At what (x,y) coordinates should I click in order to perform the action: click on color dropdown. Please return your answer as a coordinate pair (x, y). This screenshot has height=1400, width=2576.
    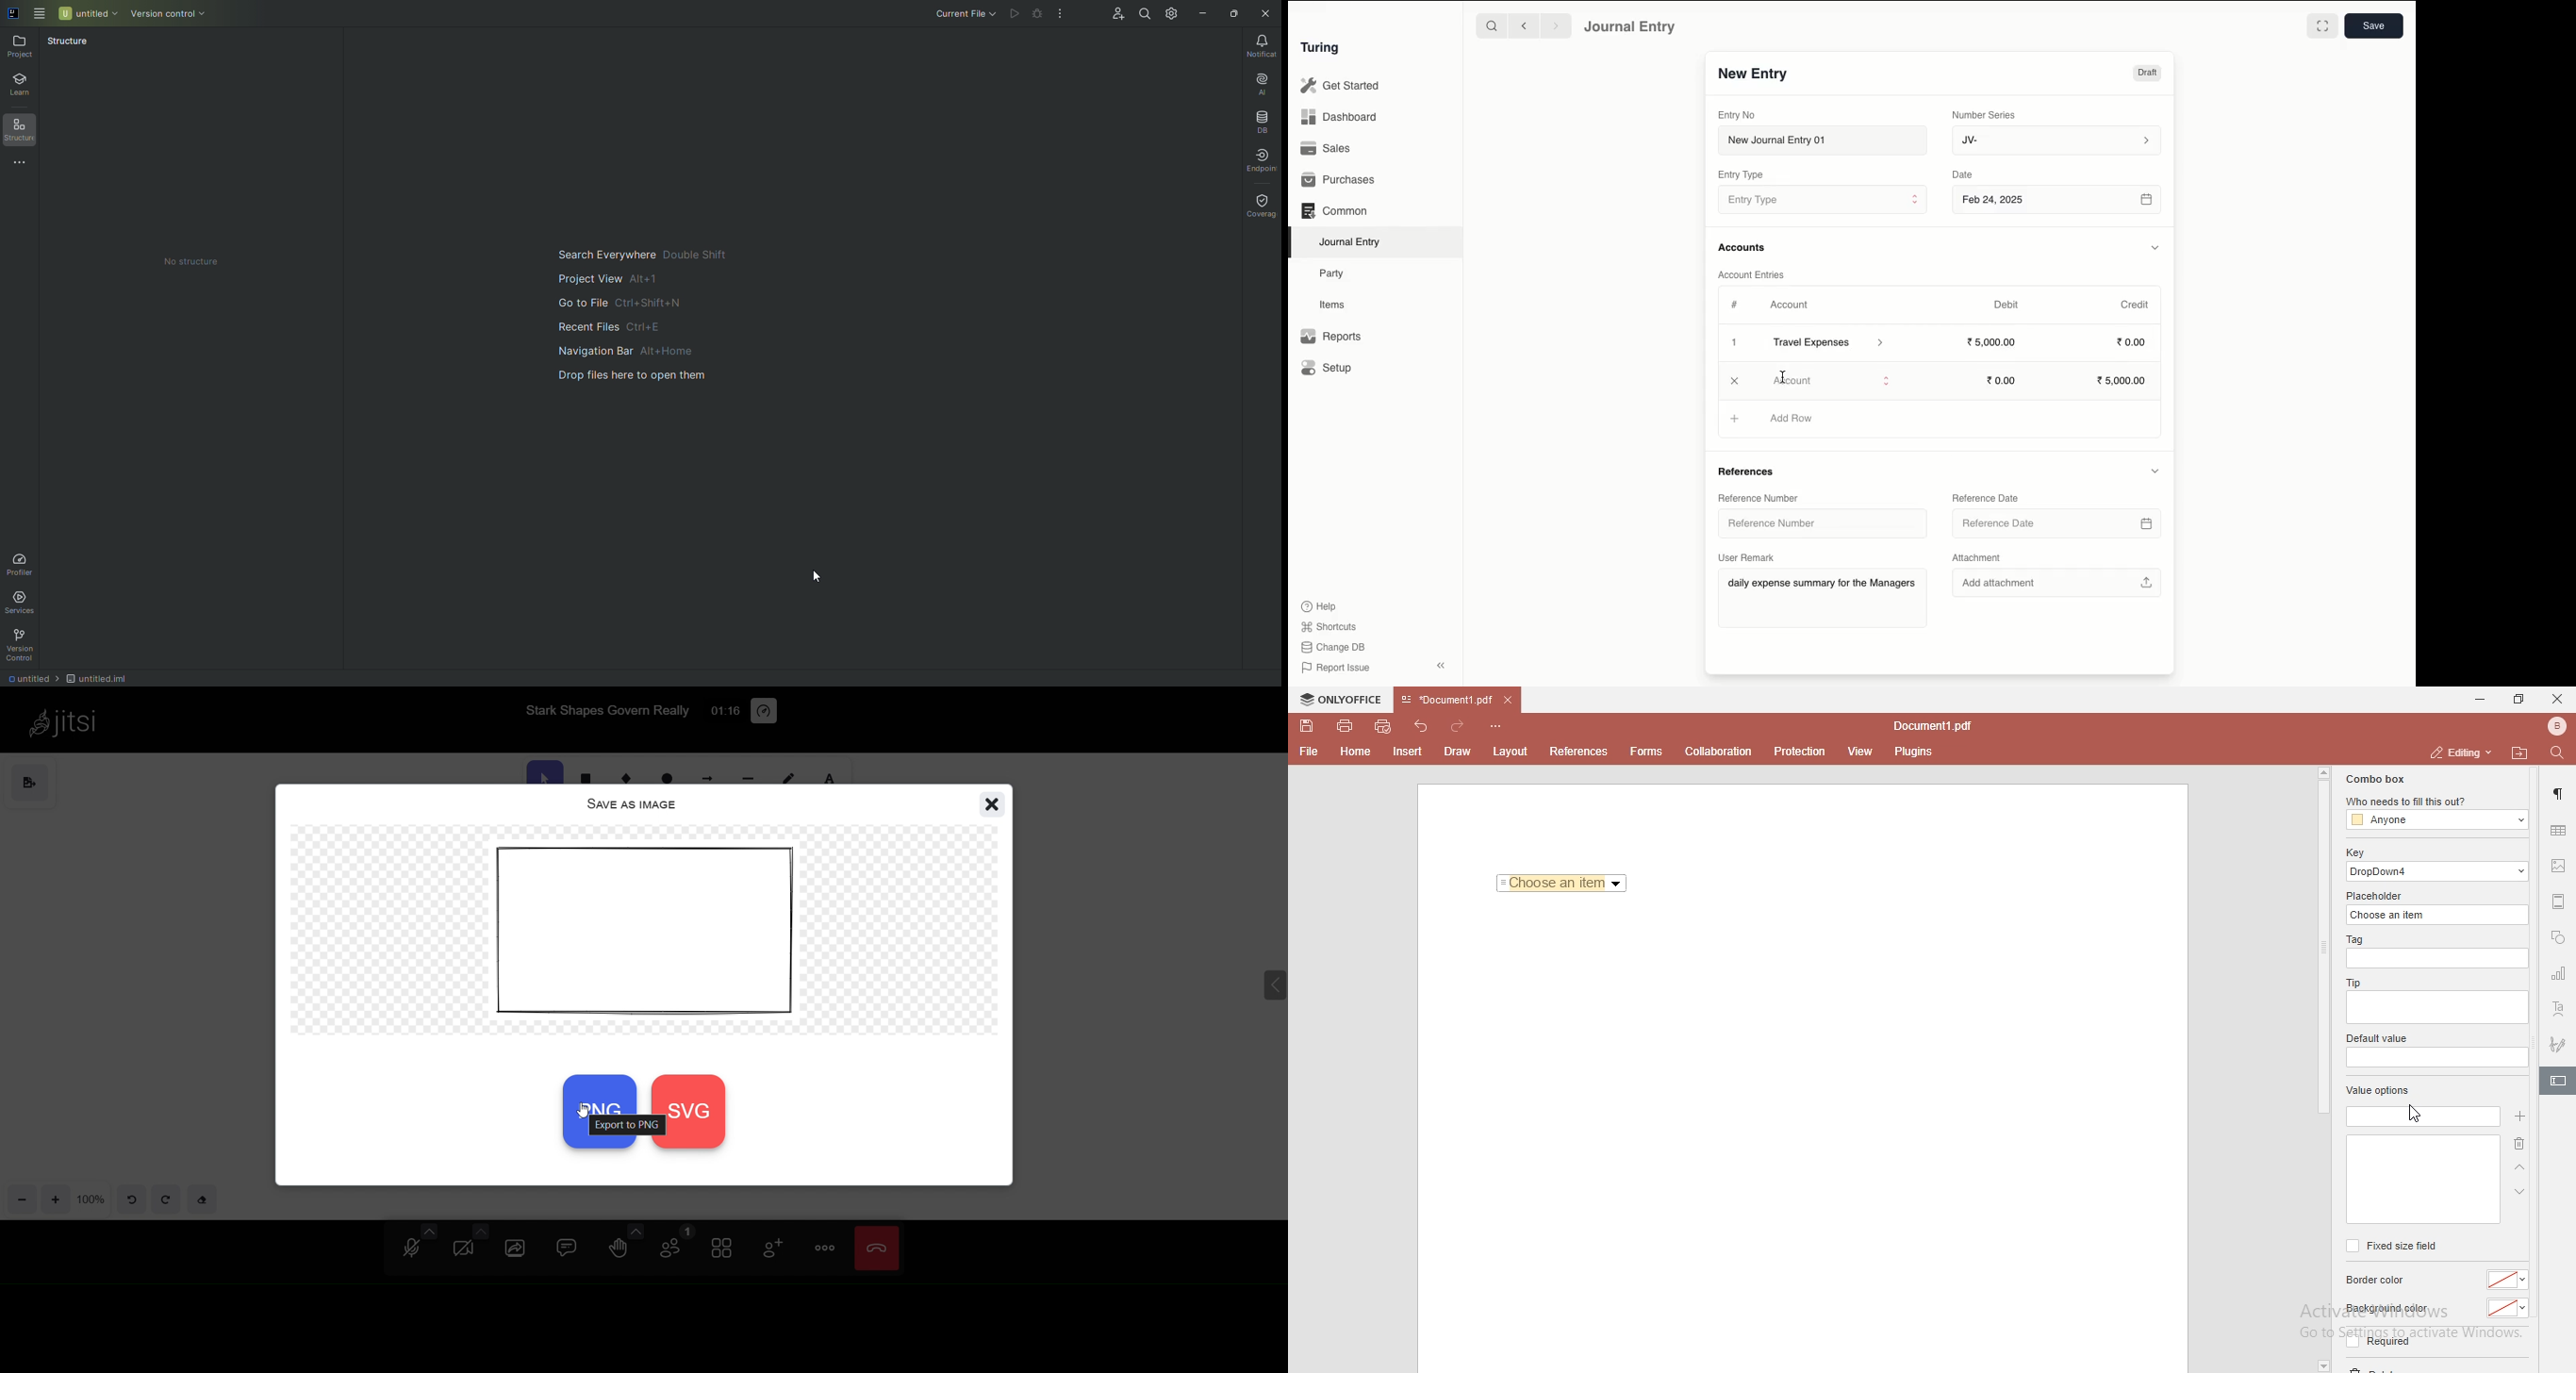
    Looking at the image, I should click on (2508, 1309).